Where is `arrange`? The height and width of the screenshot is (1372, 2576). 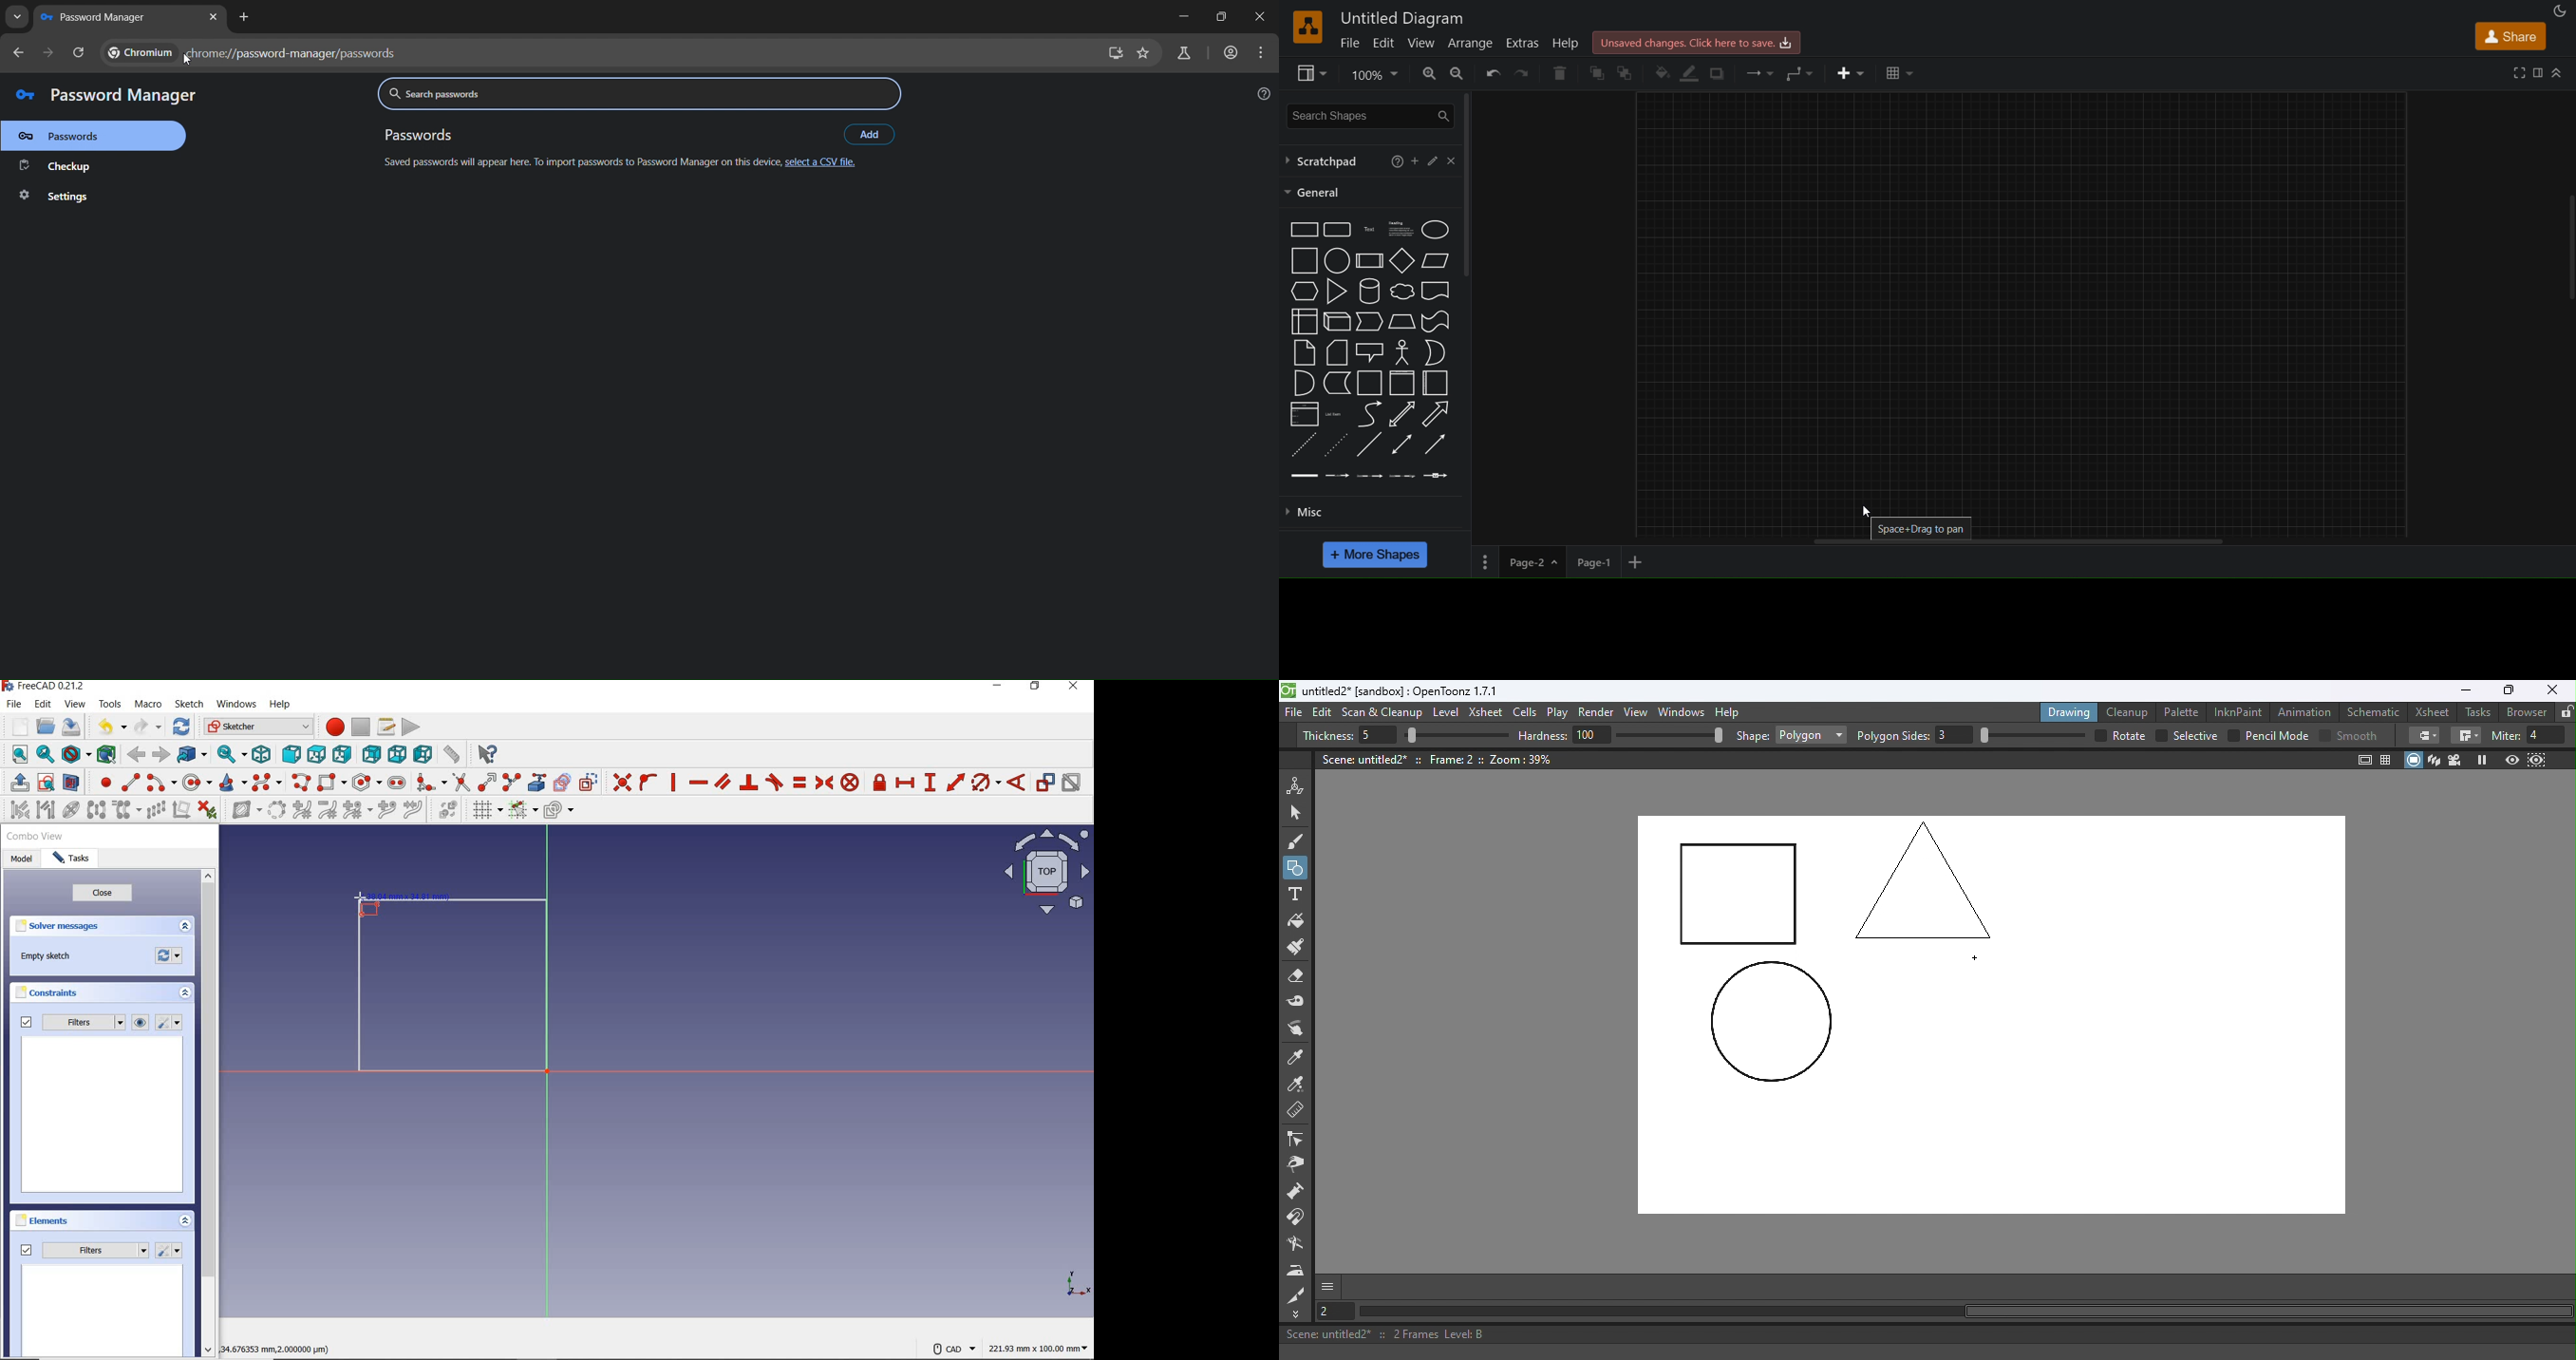
arrange is located at coordinates (1471, 45).